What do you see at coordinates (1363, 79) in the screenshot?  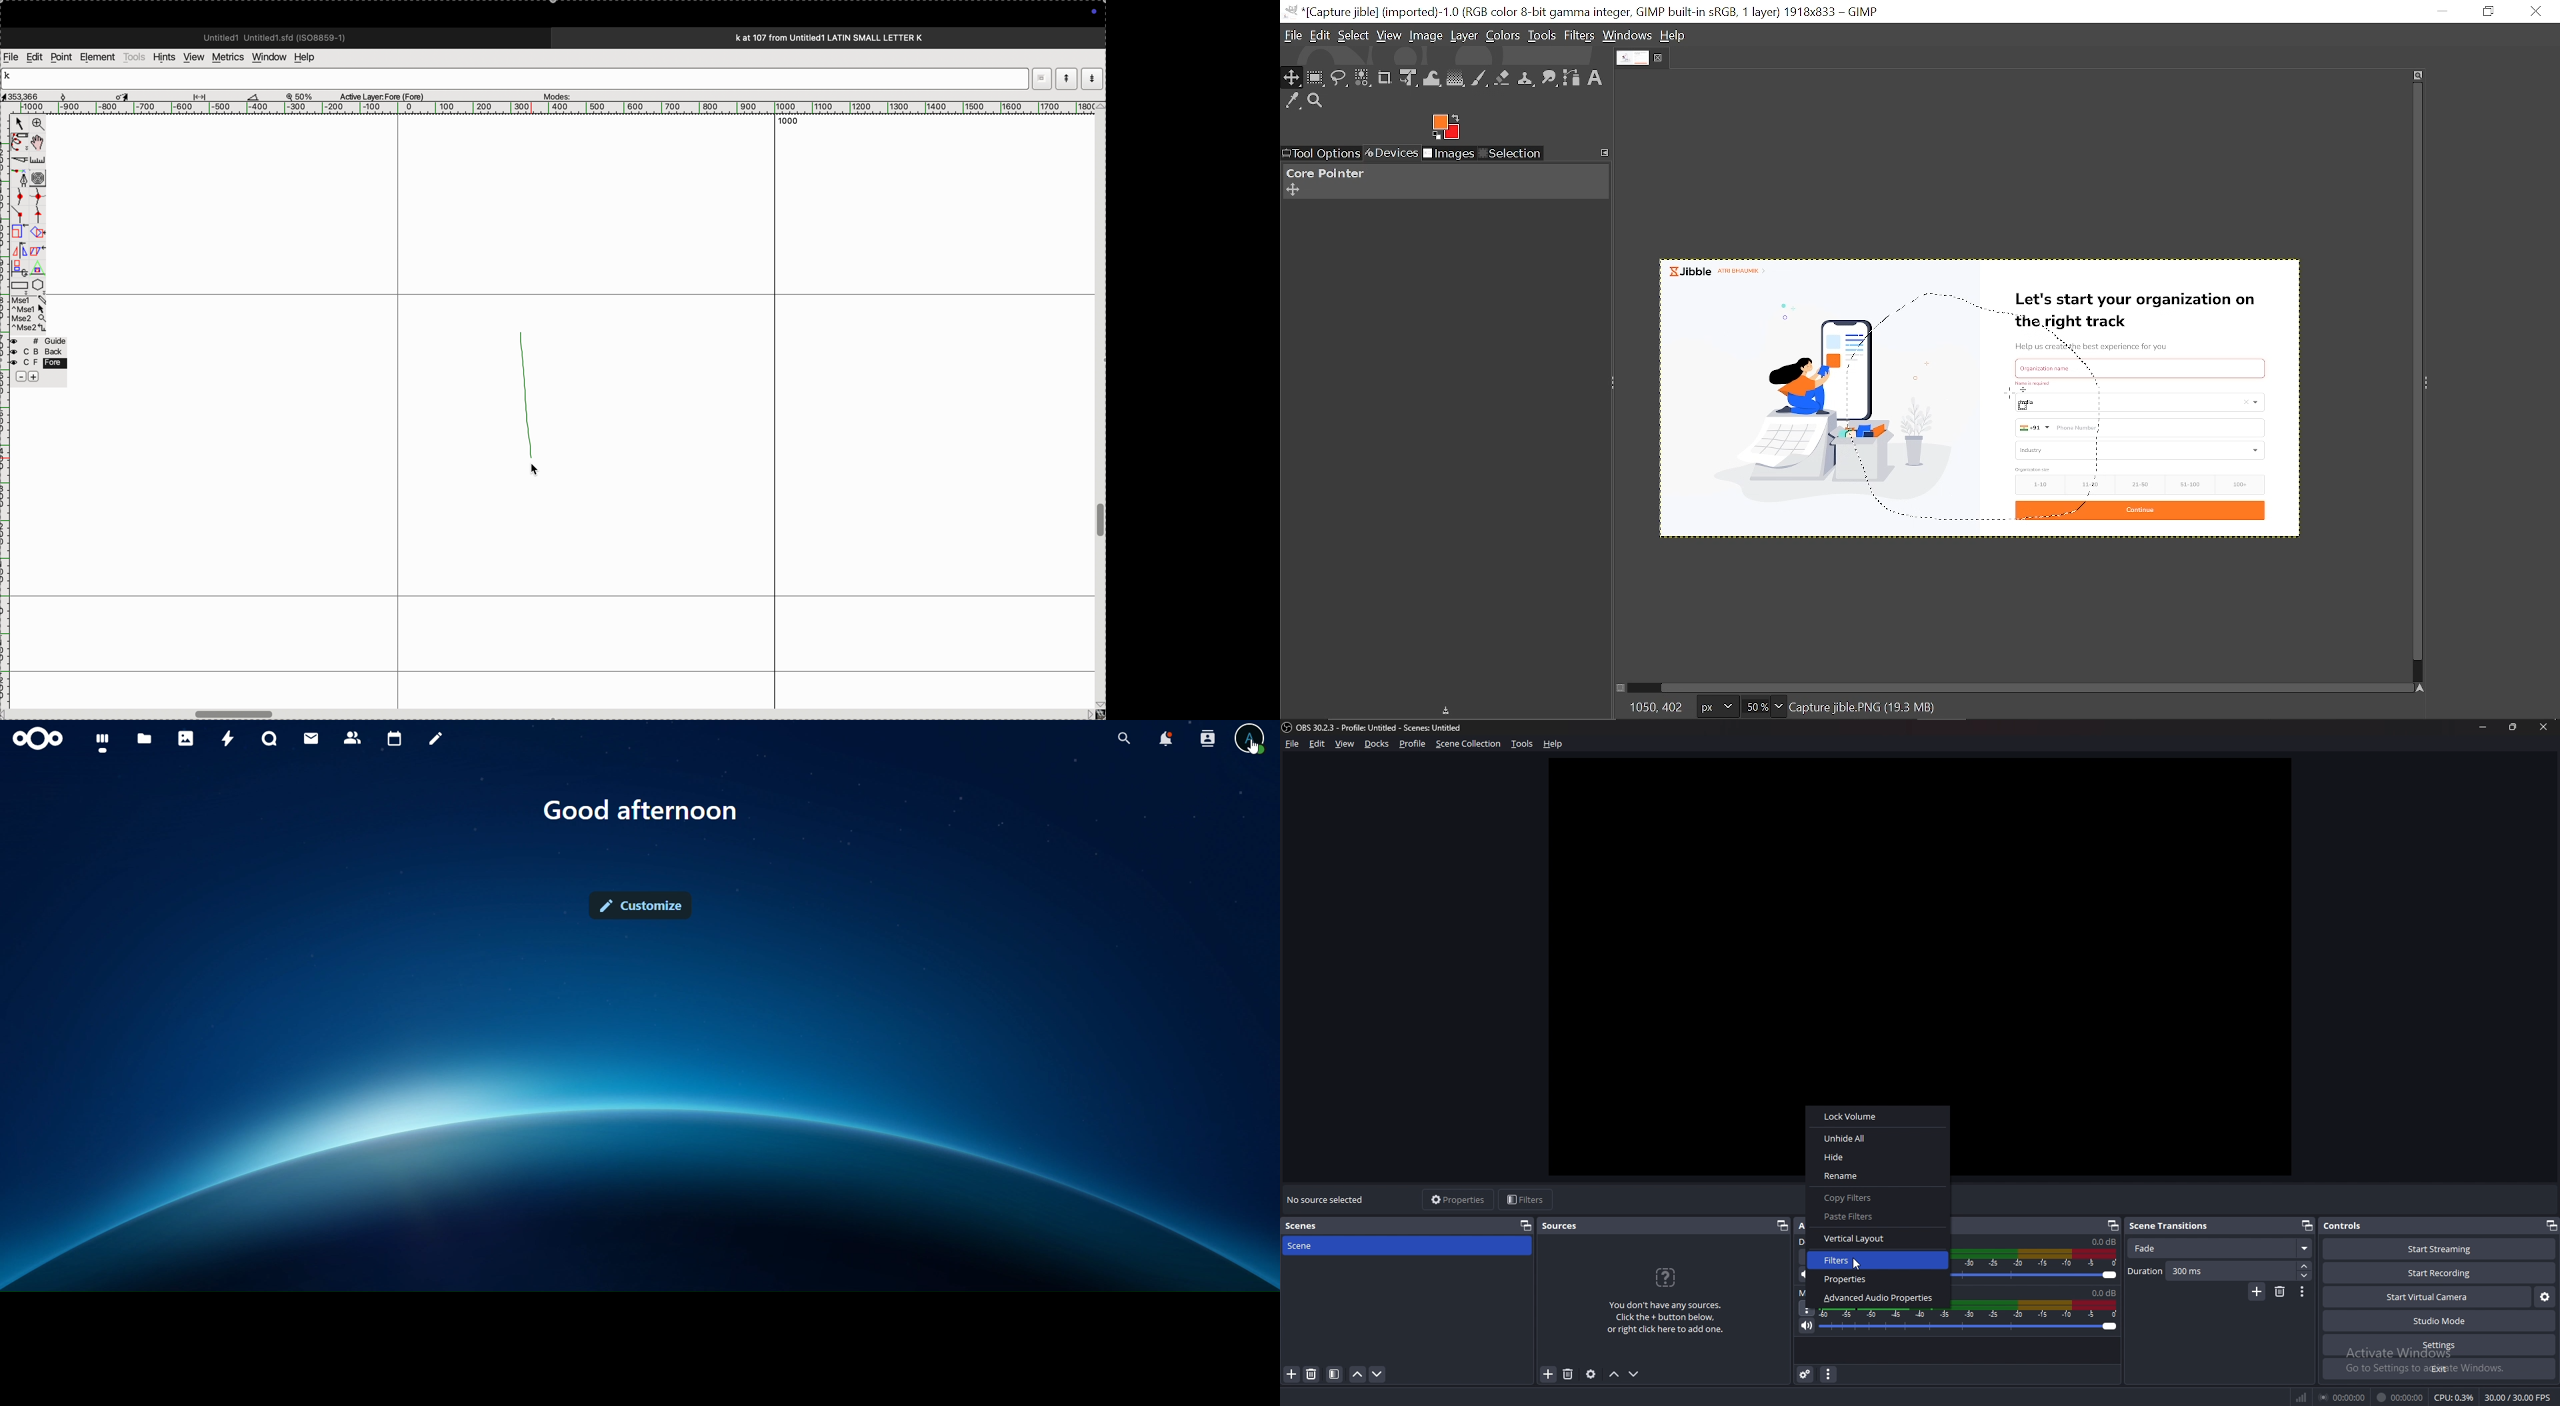 I see `Select by color` at bounding box center [1363, 79].